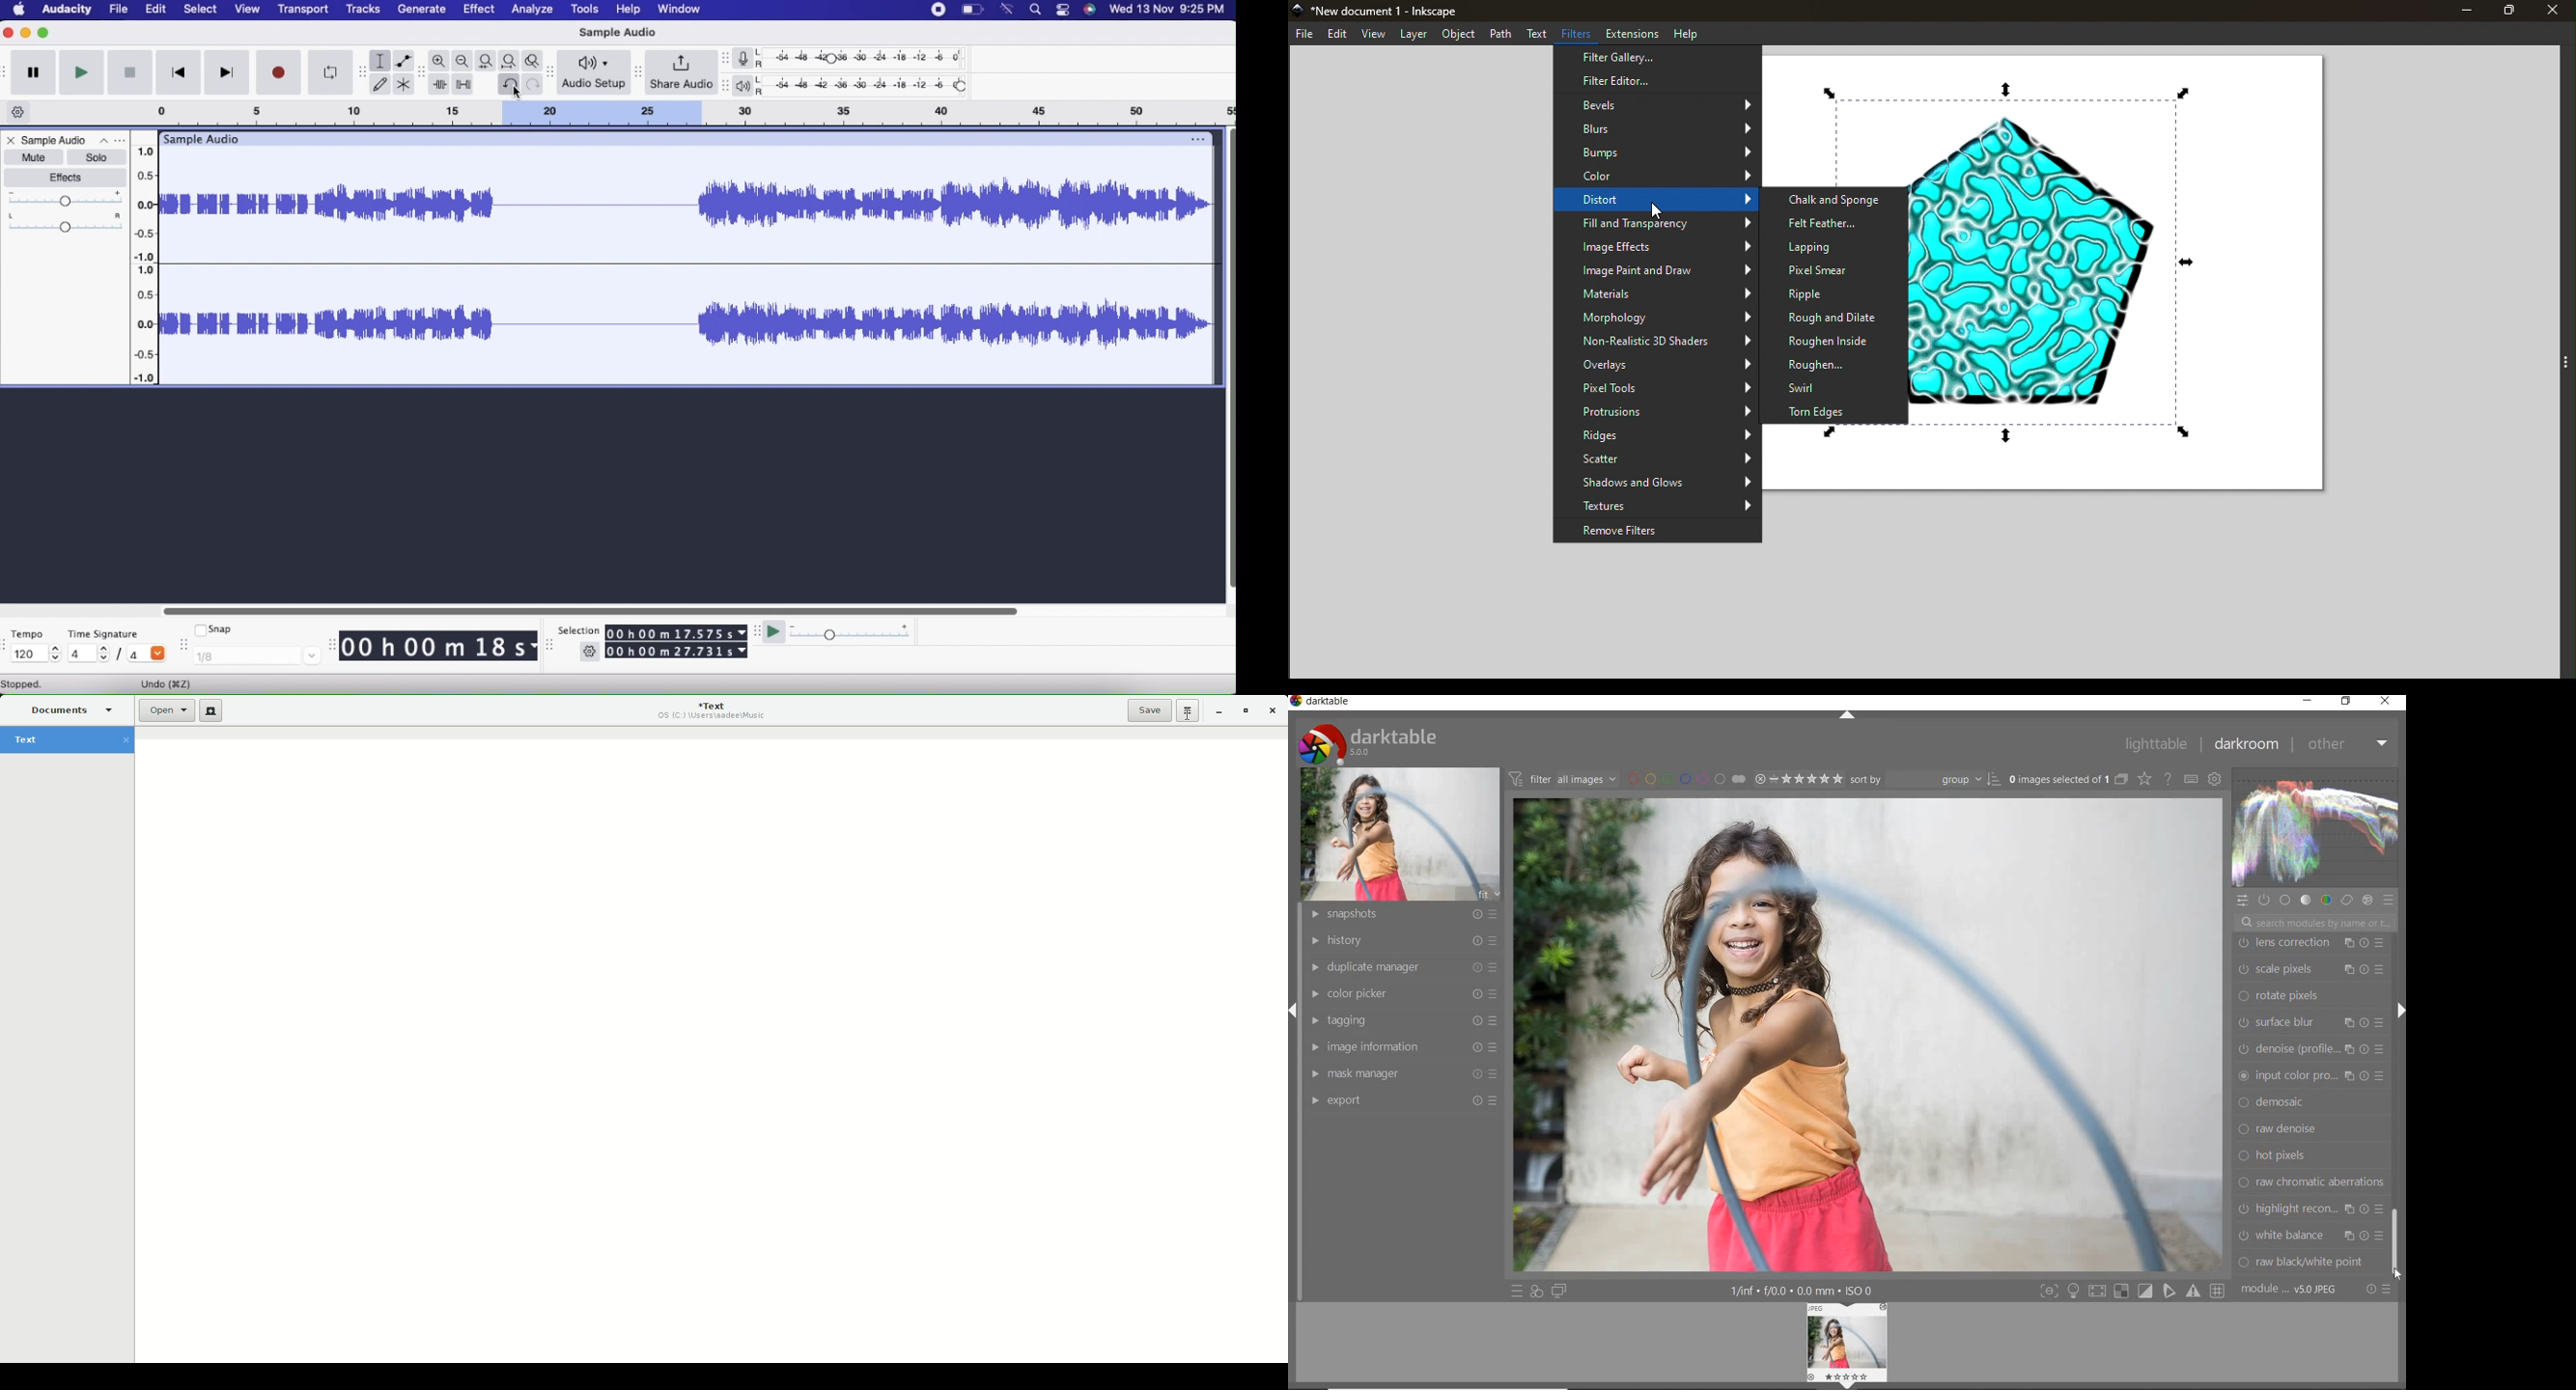  I want to click on toggle mode, so click(2048, 1291).